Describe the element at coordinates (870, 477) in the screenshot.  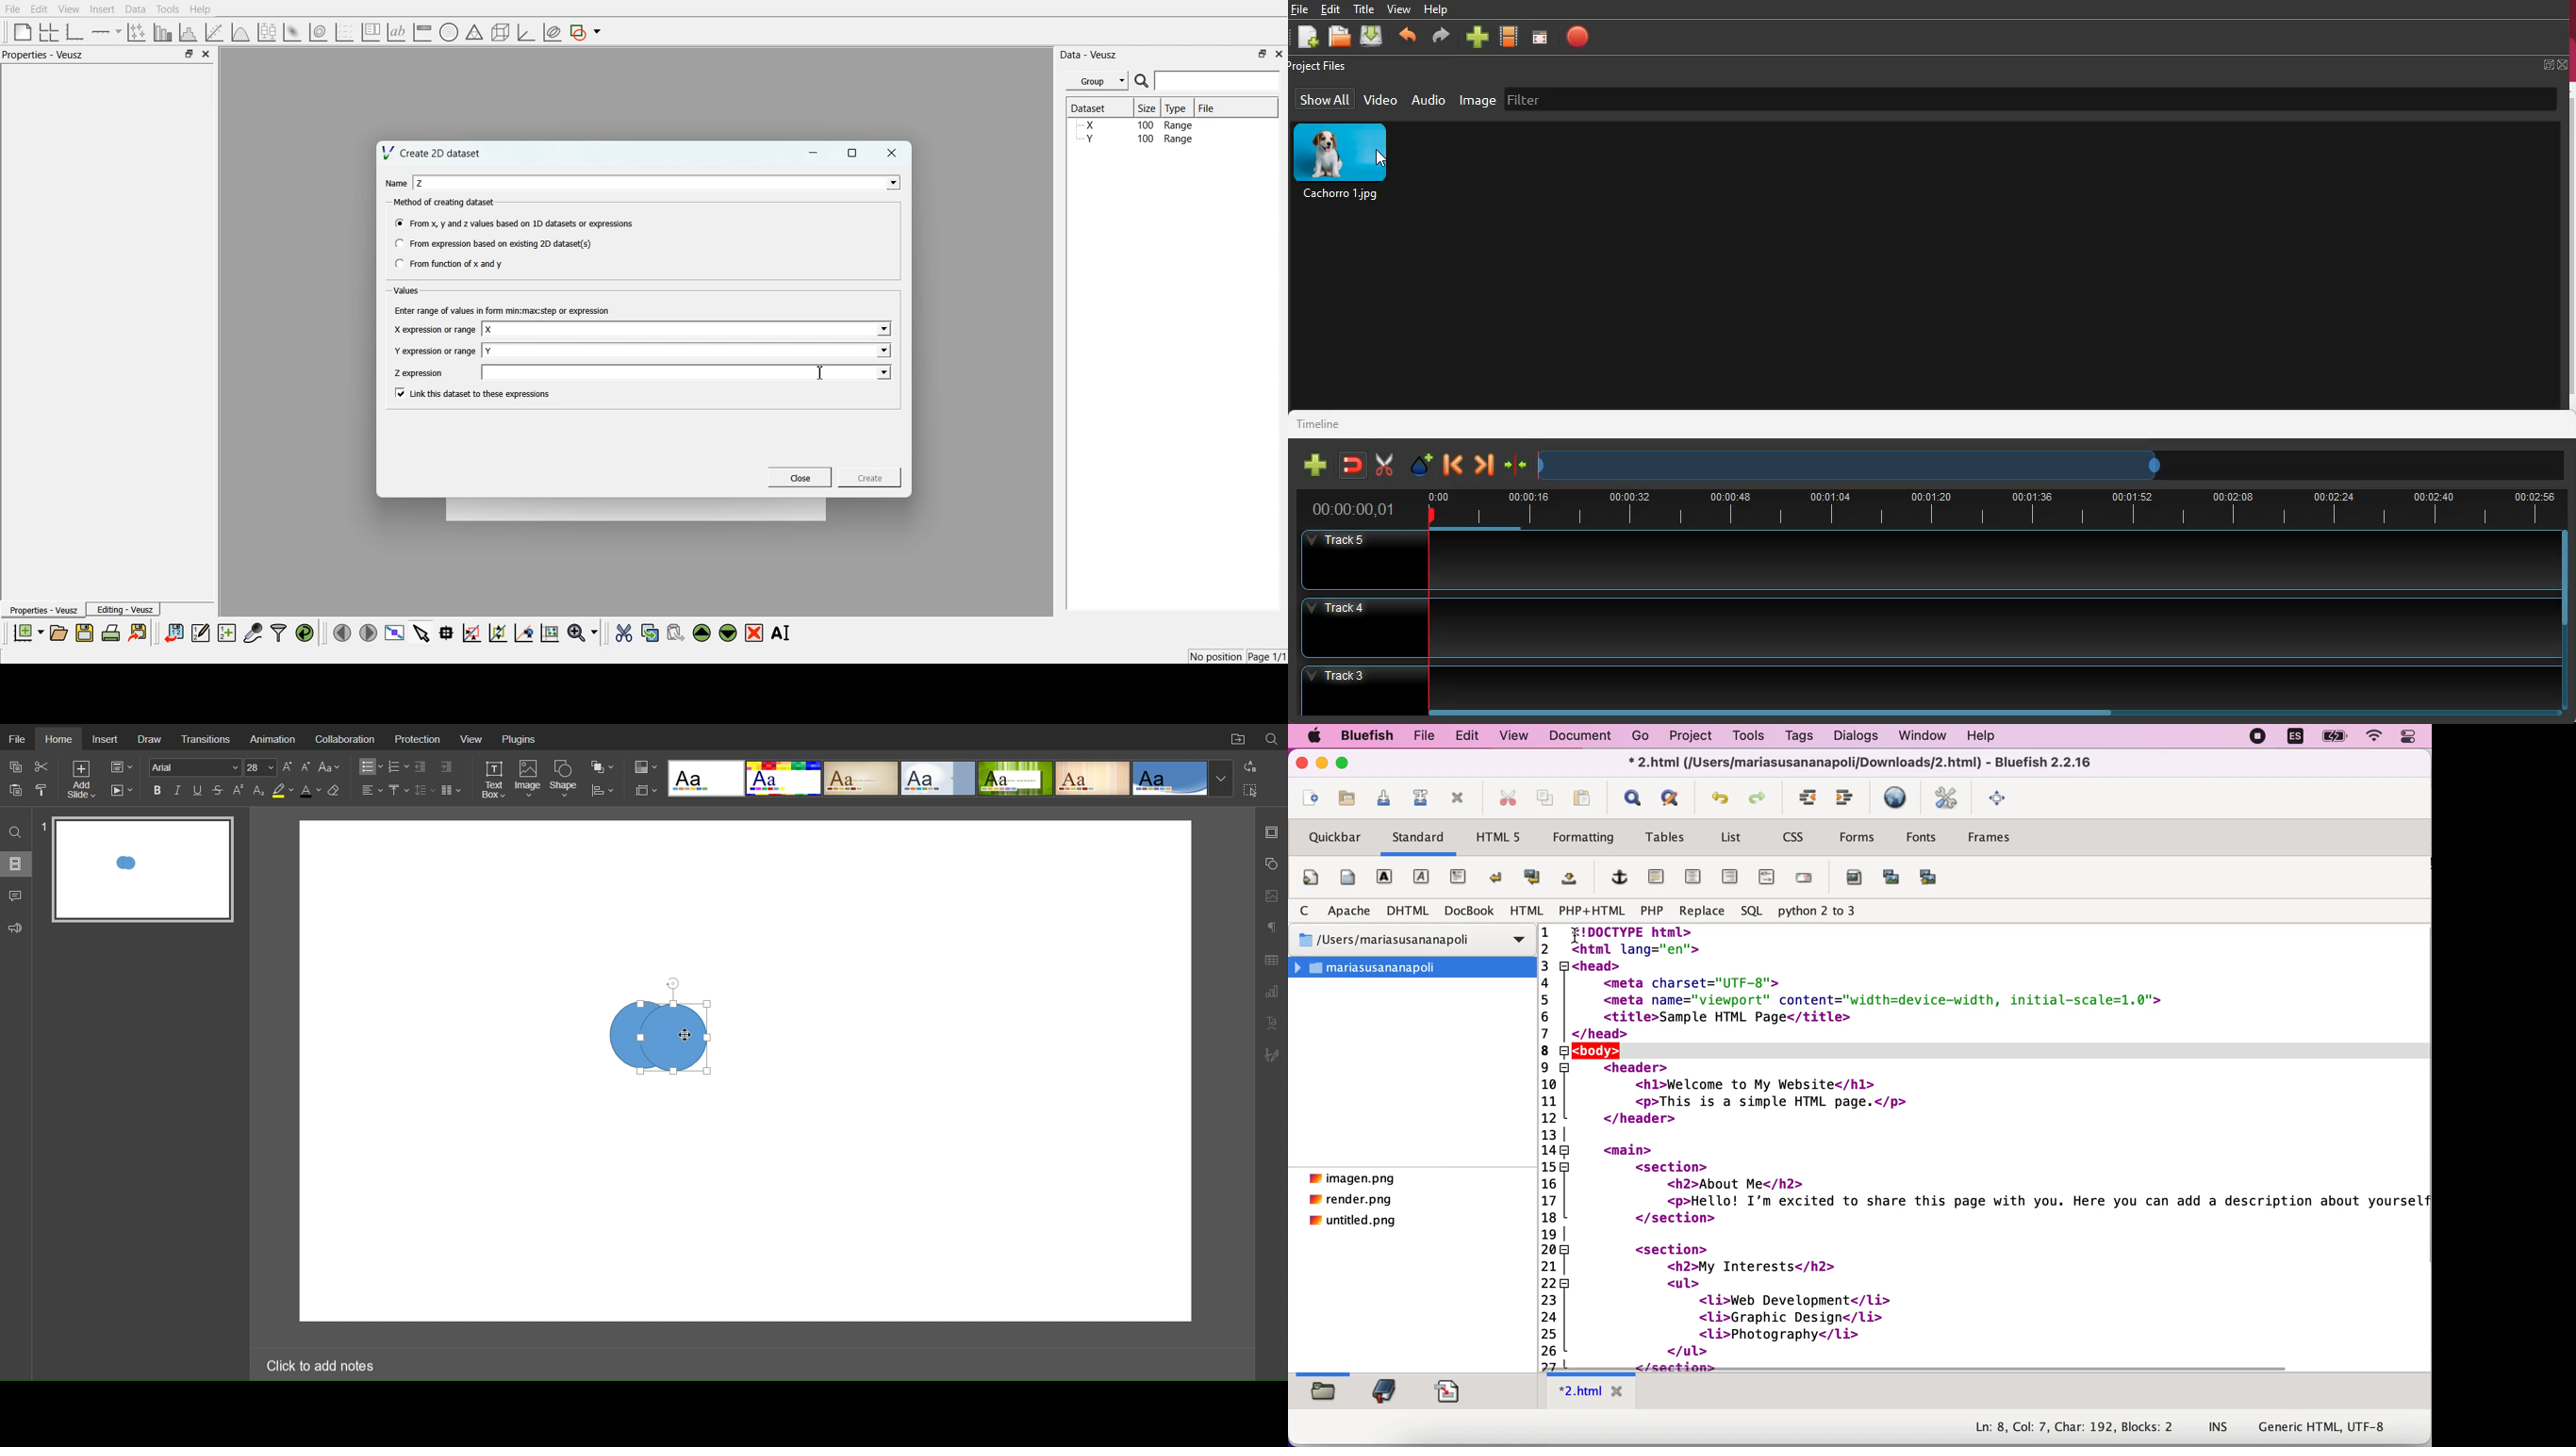
I see `Create` at that location.